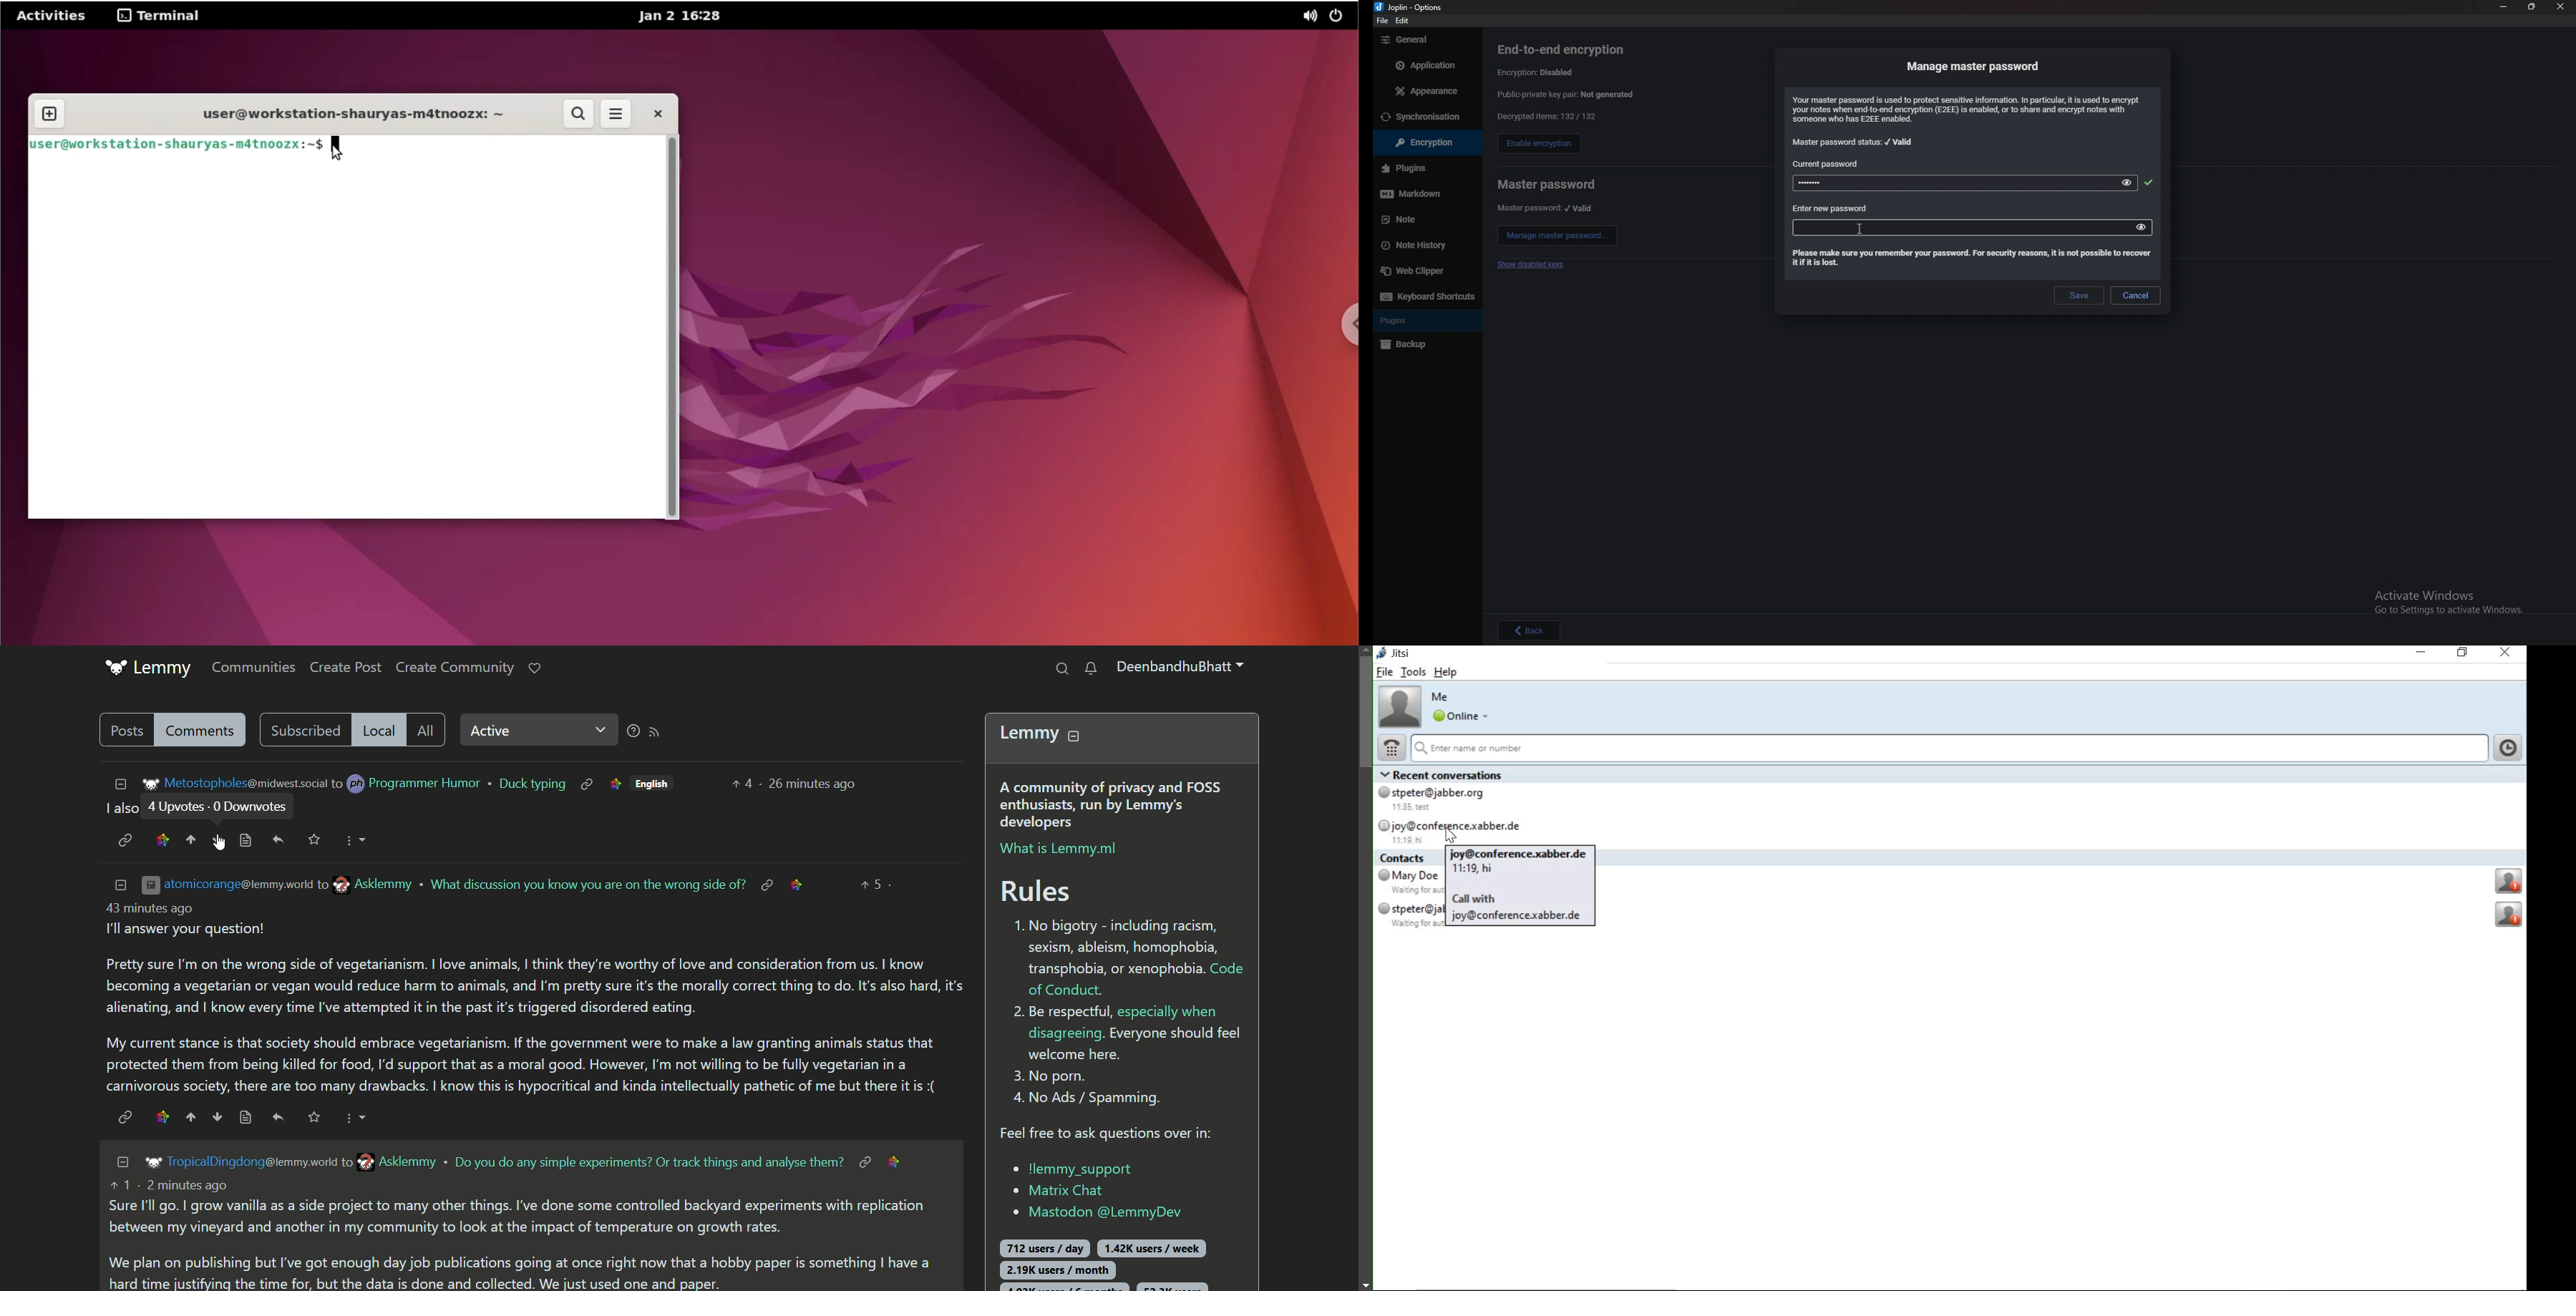 This screenshot has height=1316, width=2576. Describe the element at coordinates (1425, 321) in the screenshot. I see `plugins` at that location.